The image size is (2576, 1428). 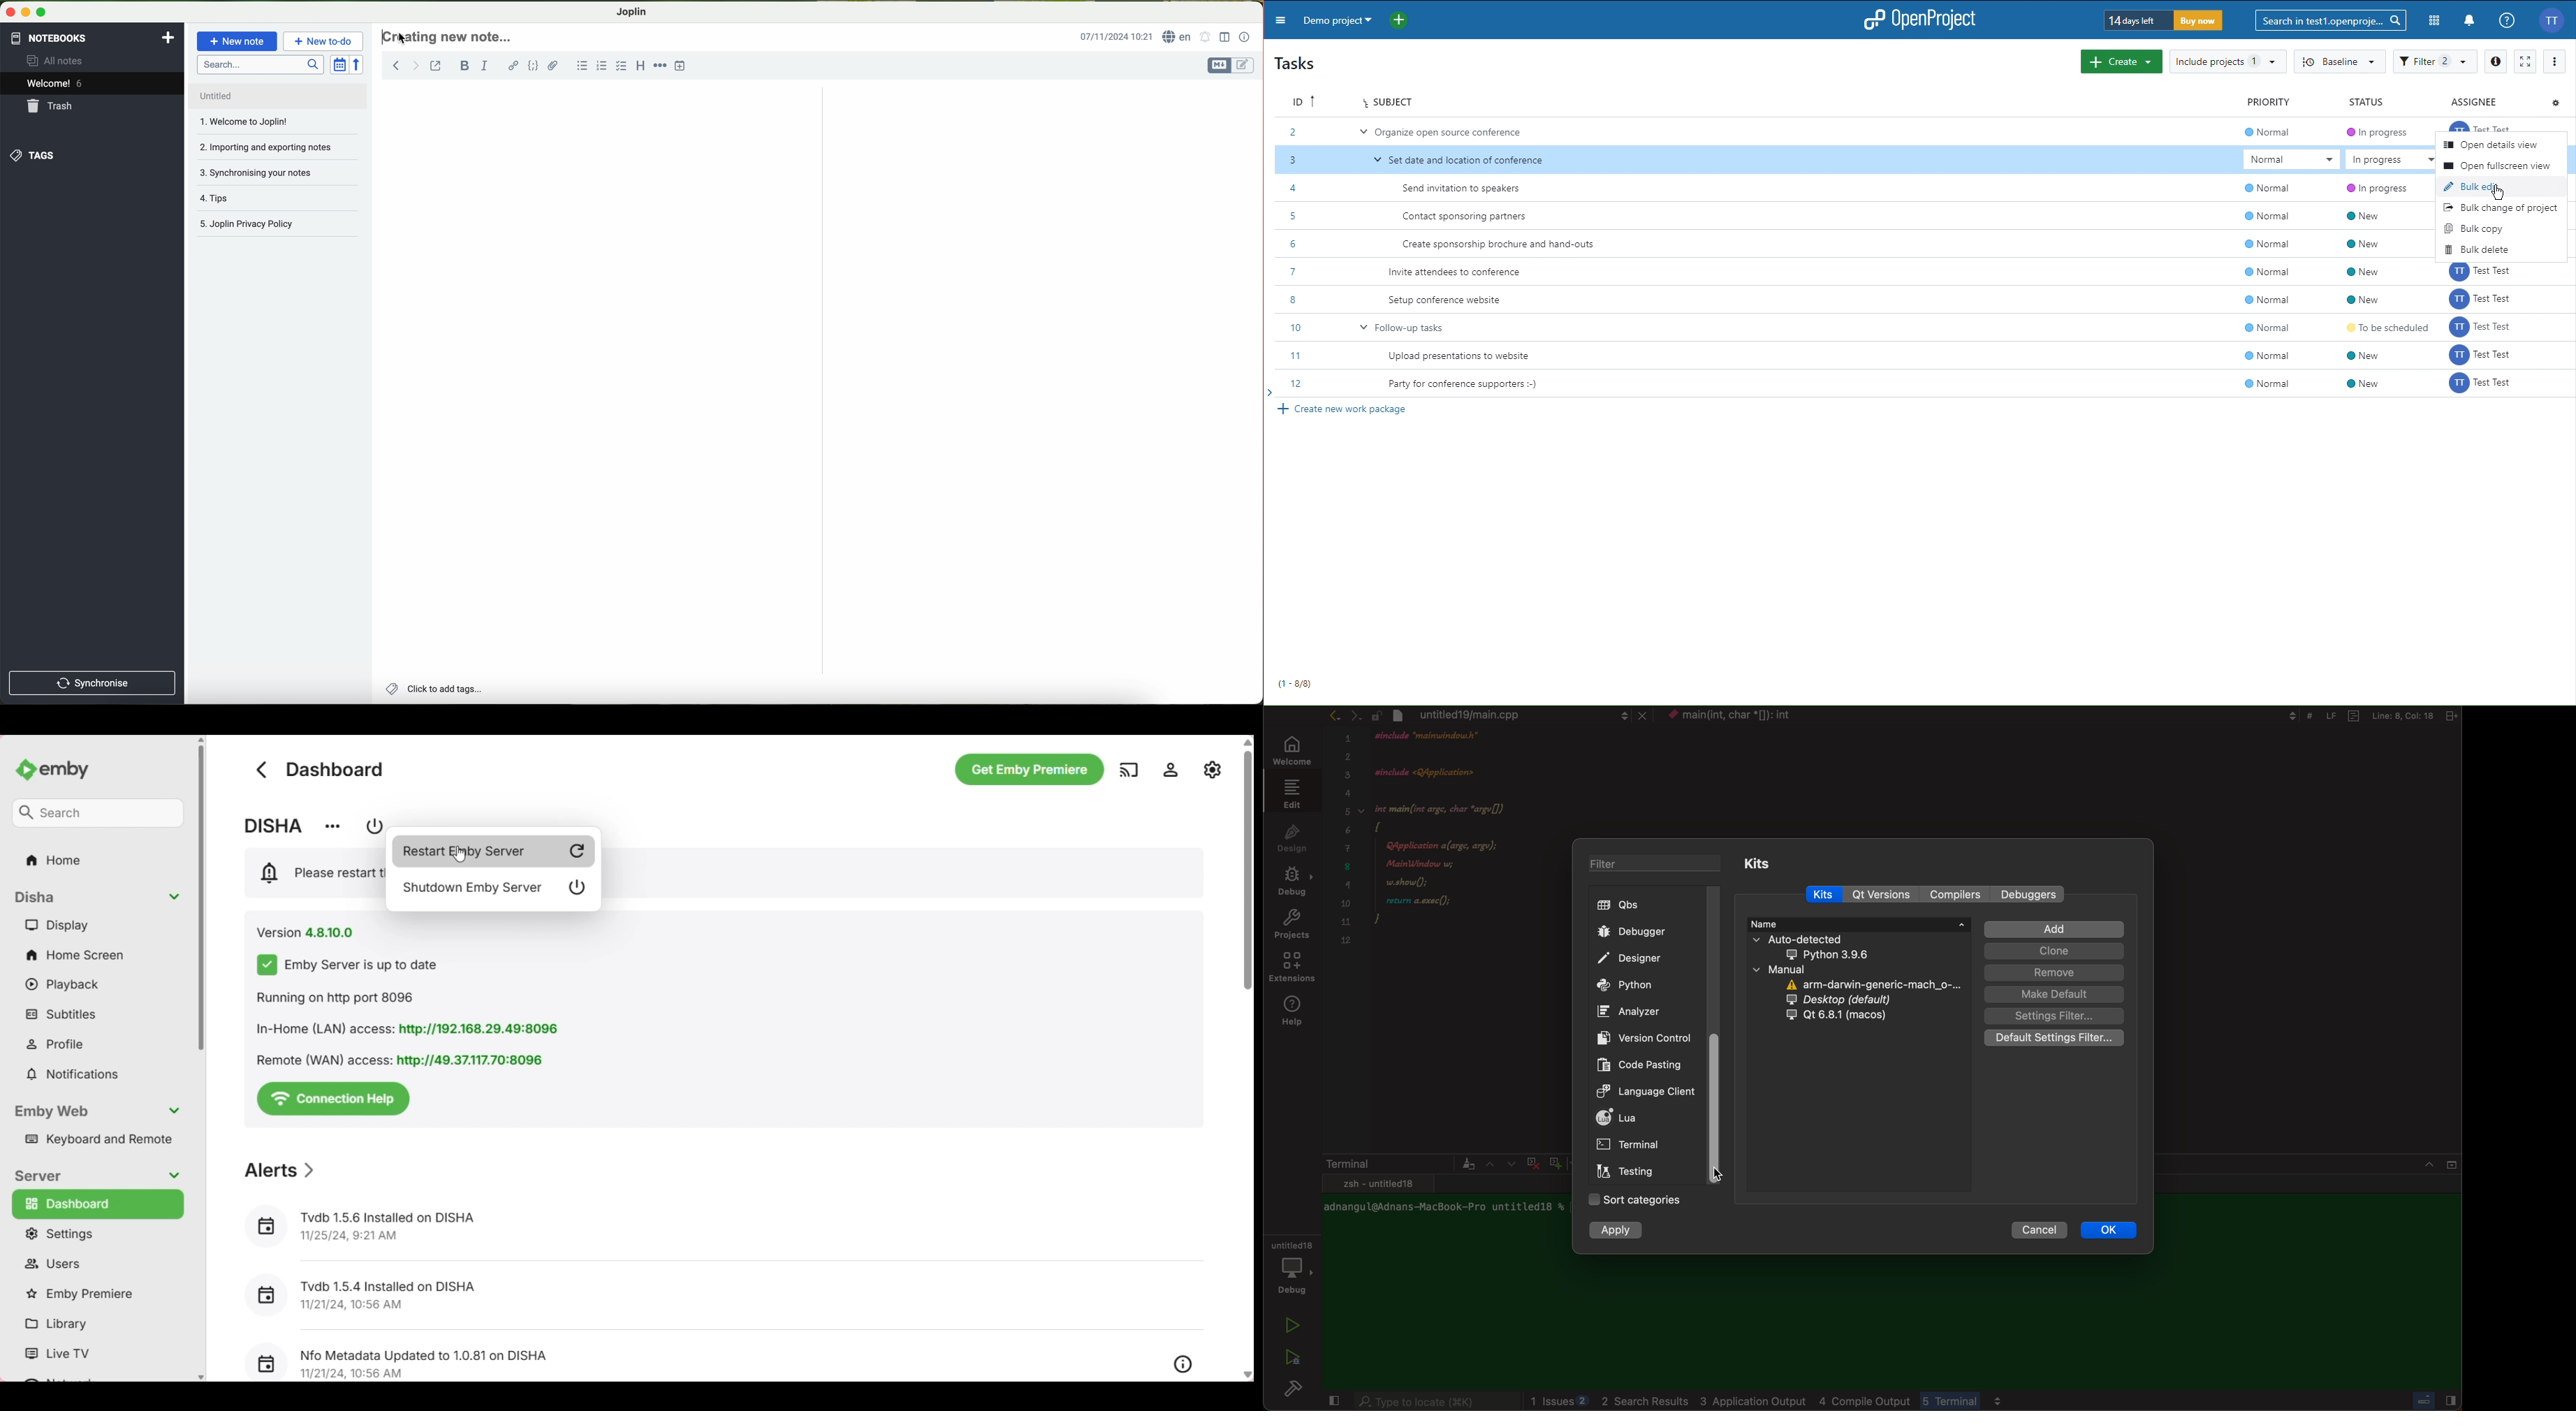 What do you see at coordinates (1278, 19) in the screenshot?
I see `More` at bounding box center [1278, 19].